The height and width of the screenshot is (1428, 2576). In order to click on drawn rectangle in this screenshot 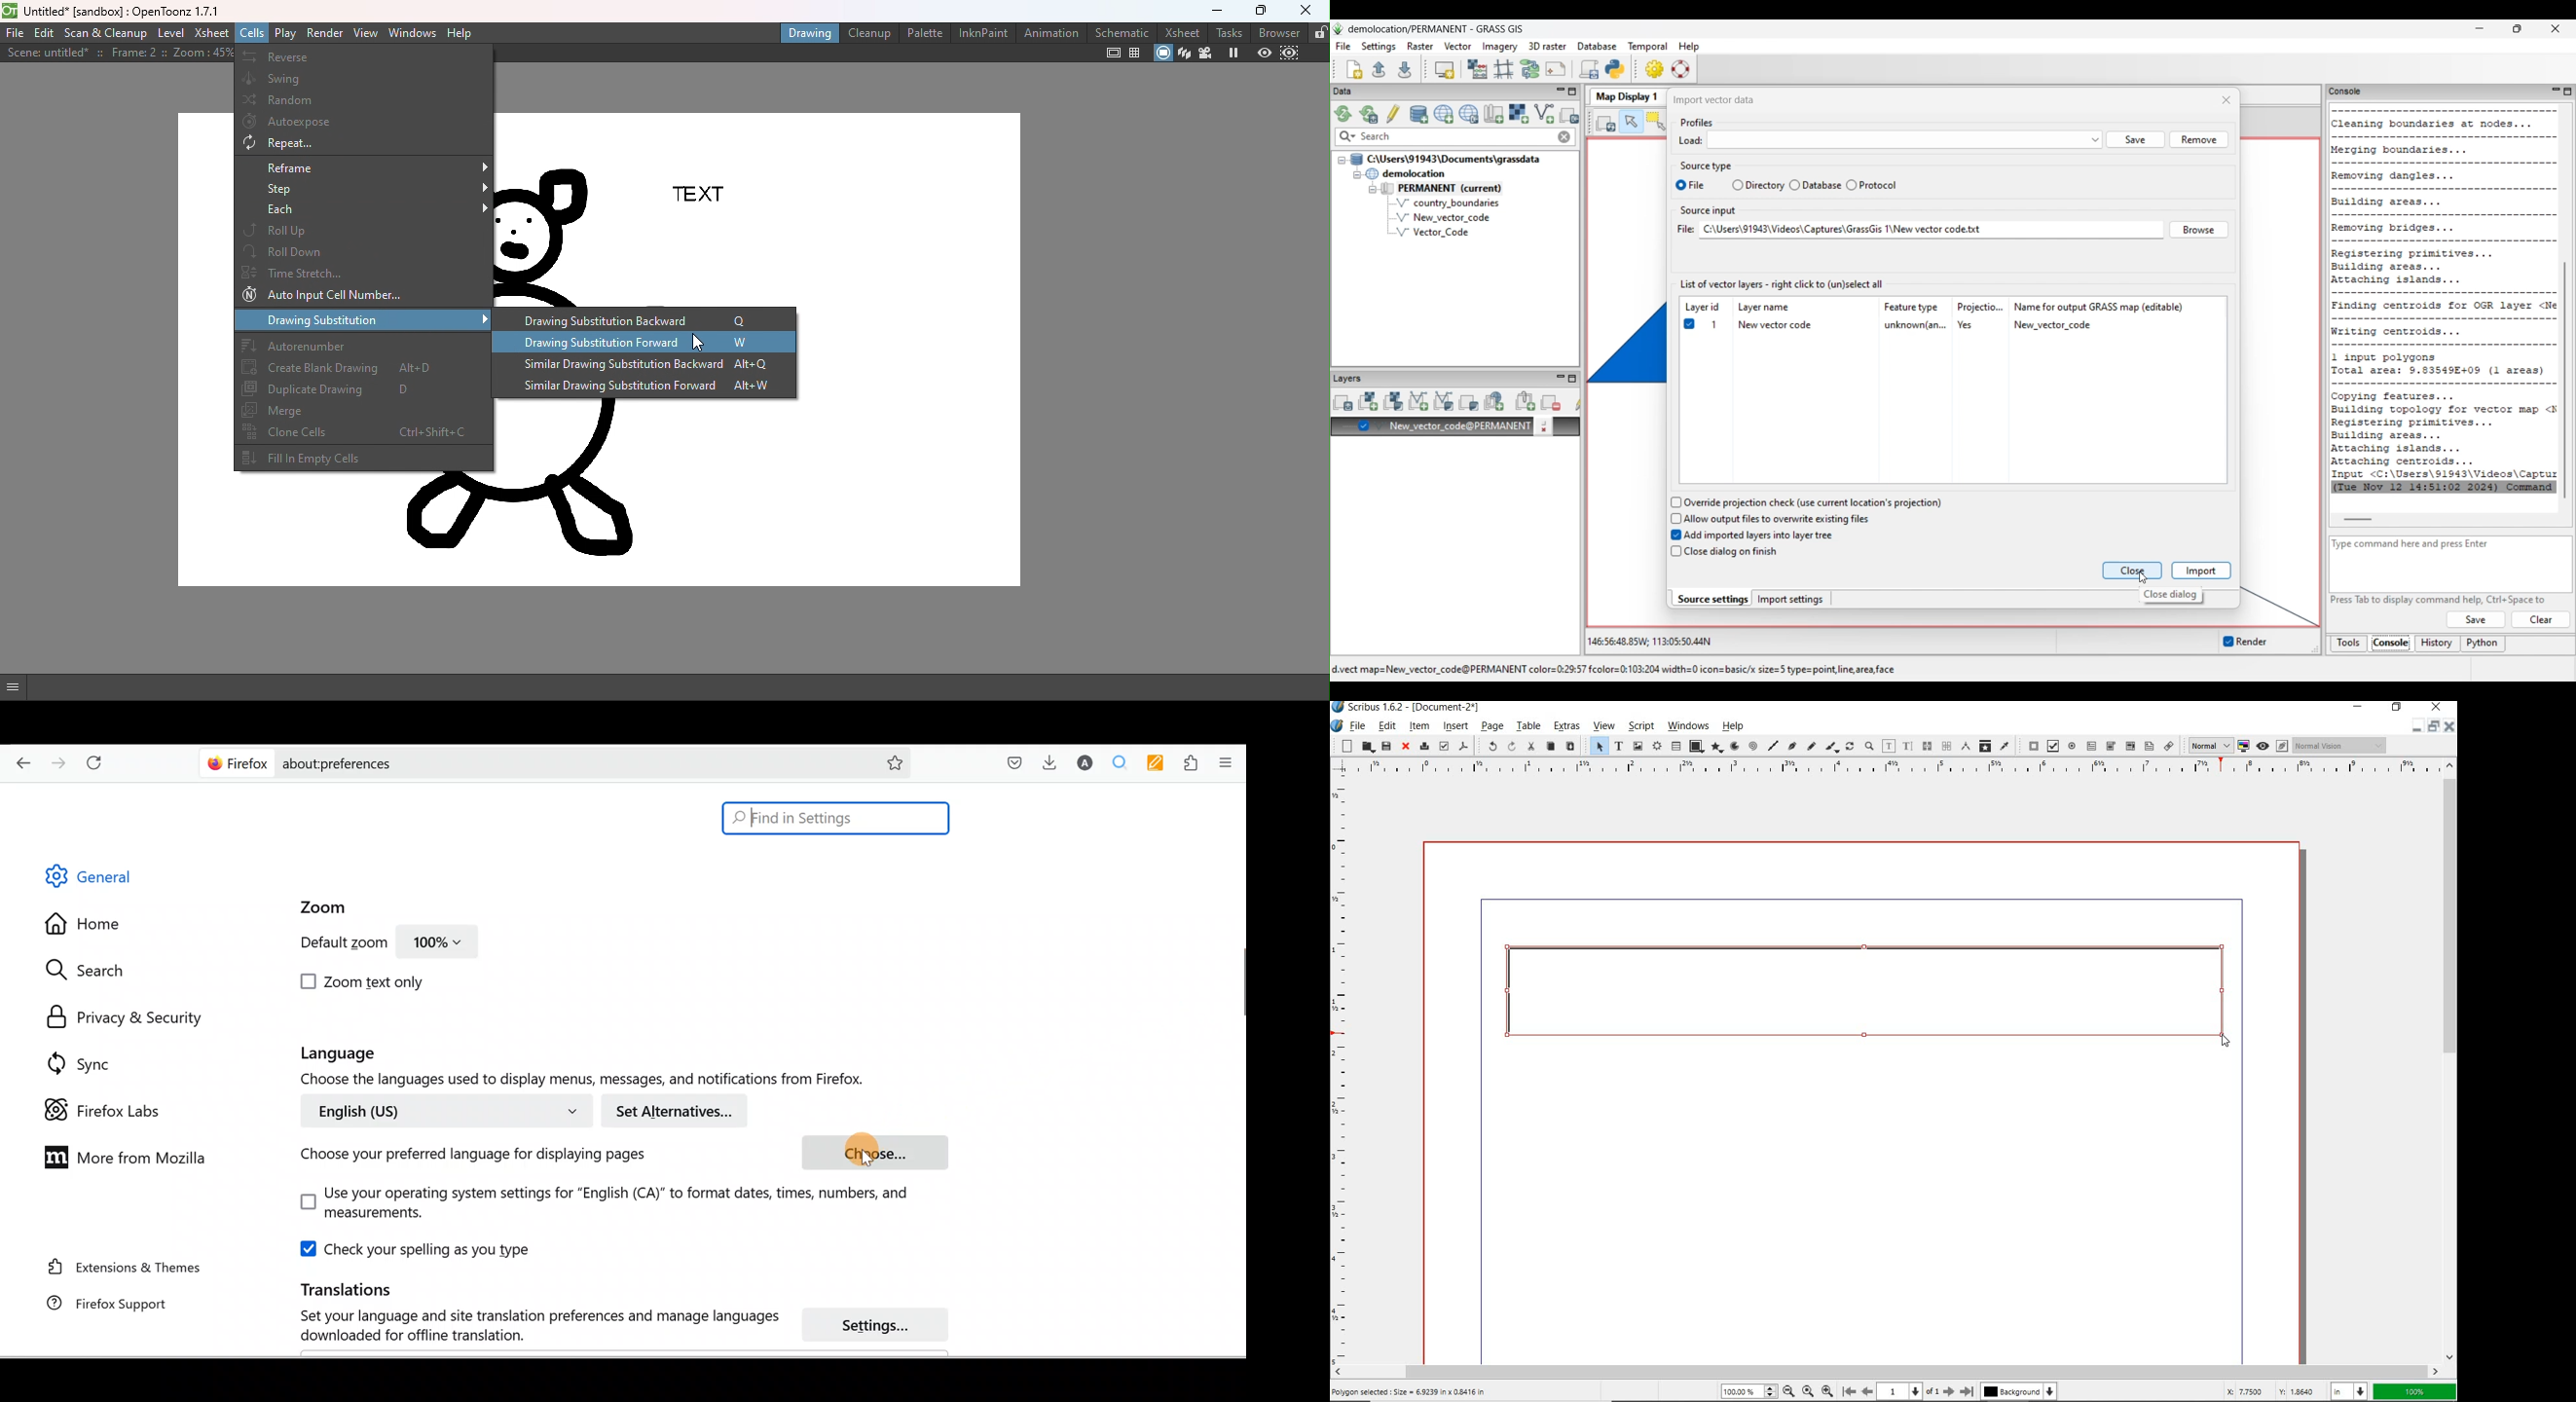, I will do `click(1871, 998)`.